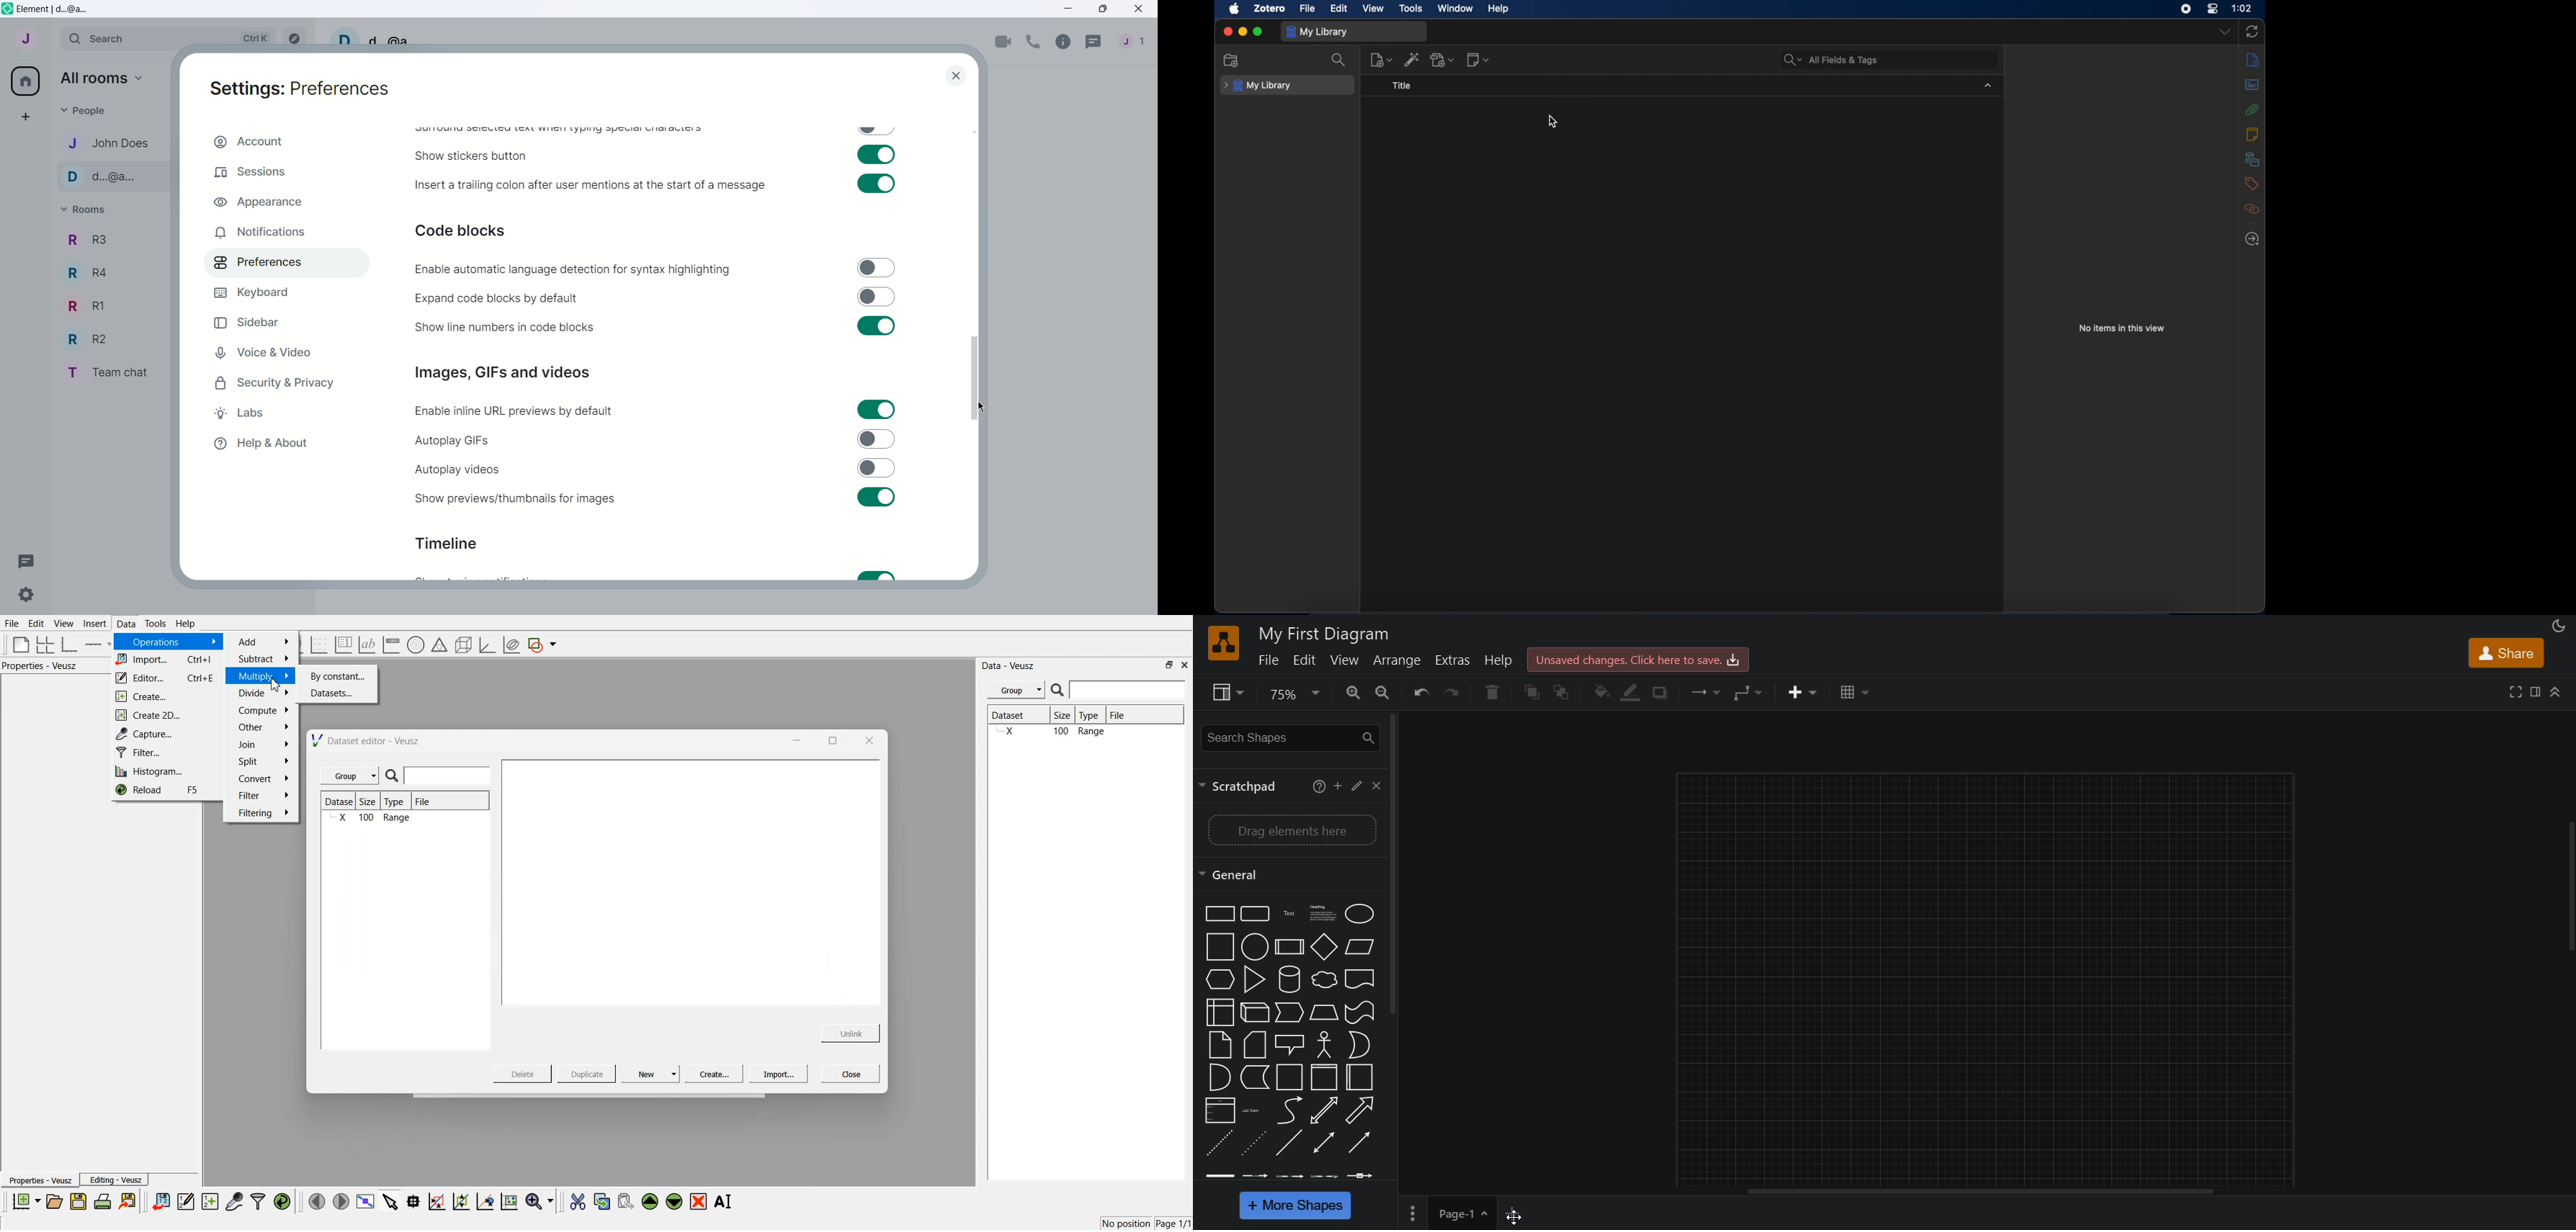 This screenshot has width=2576, height=1232. I want to click on Operations, so click(167, 642).